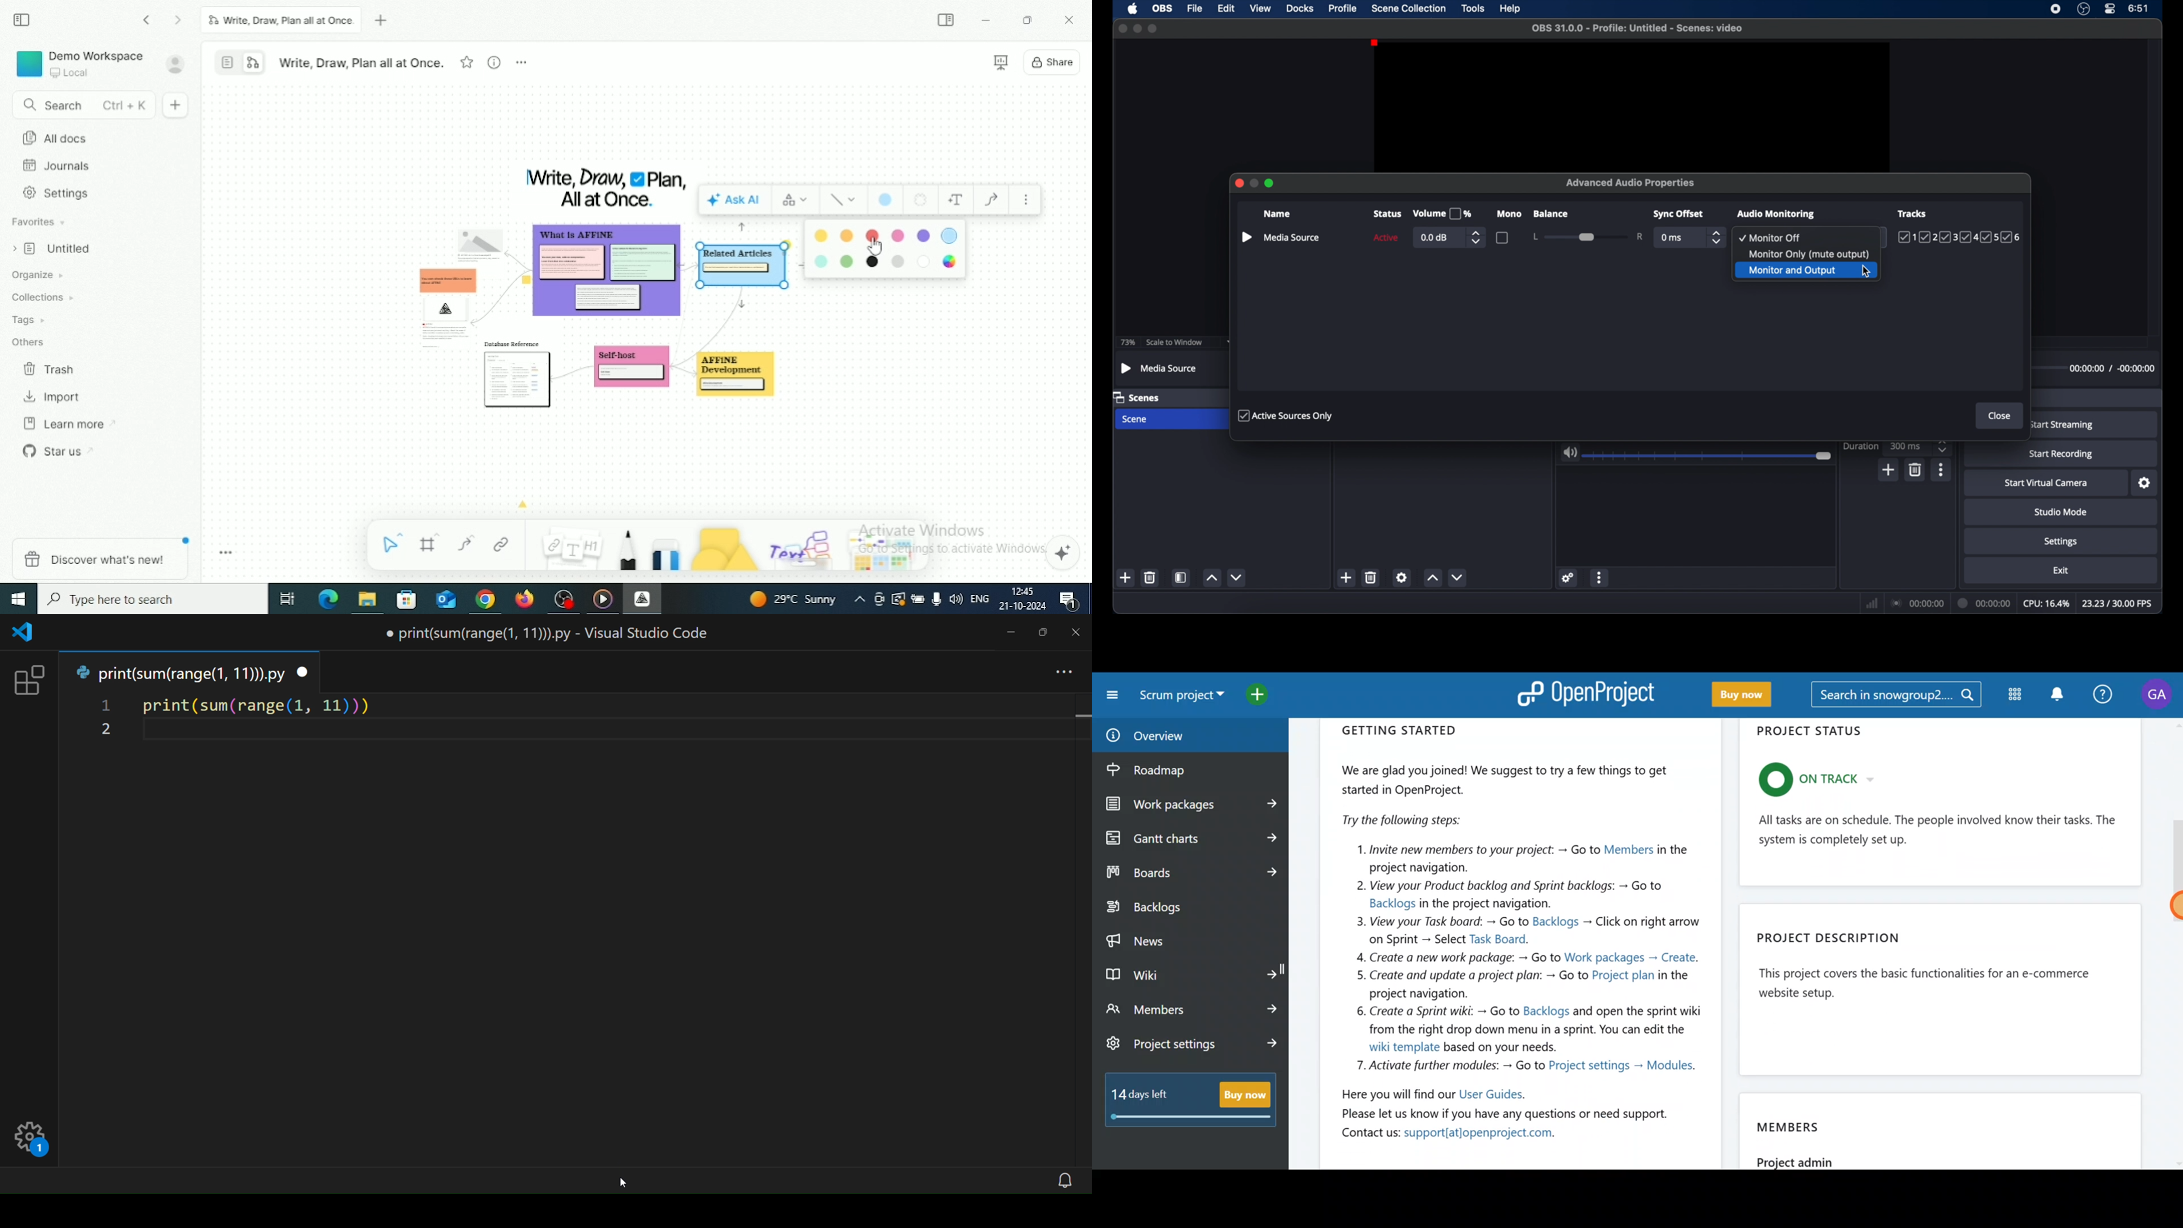  Describe the element at coordinates (1386, 238) in the screenshot. I see `active` at that location.